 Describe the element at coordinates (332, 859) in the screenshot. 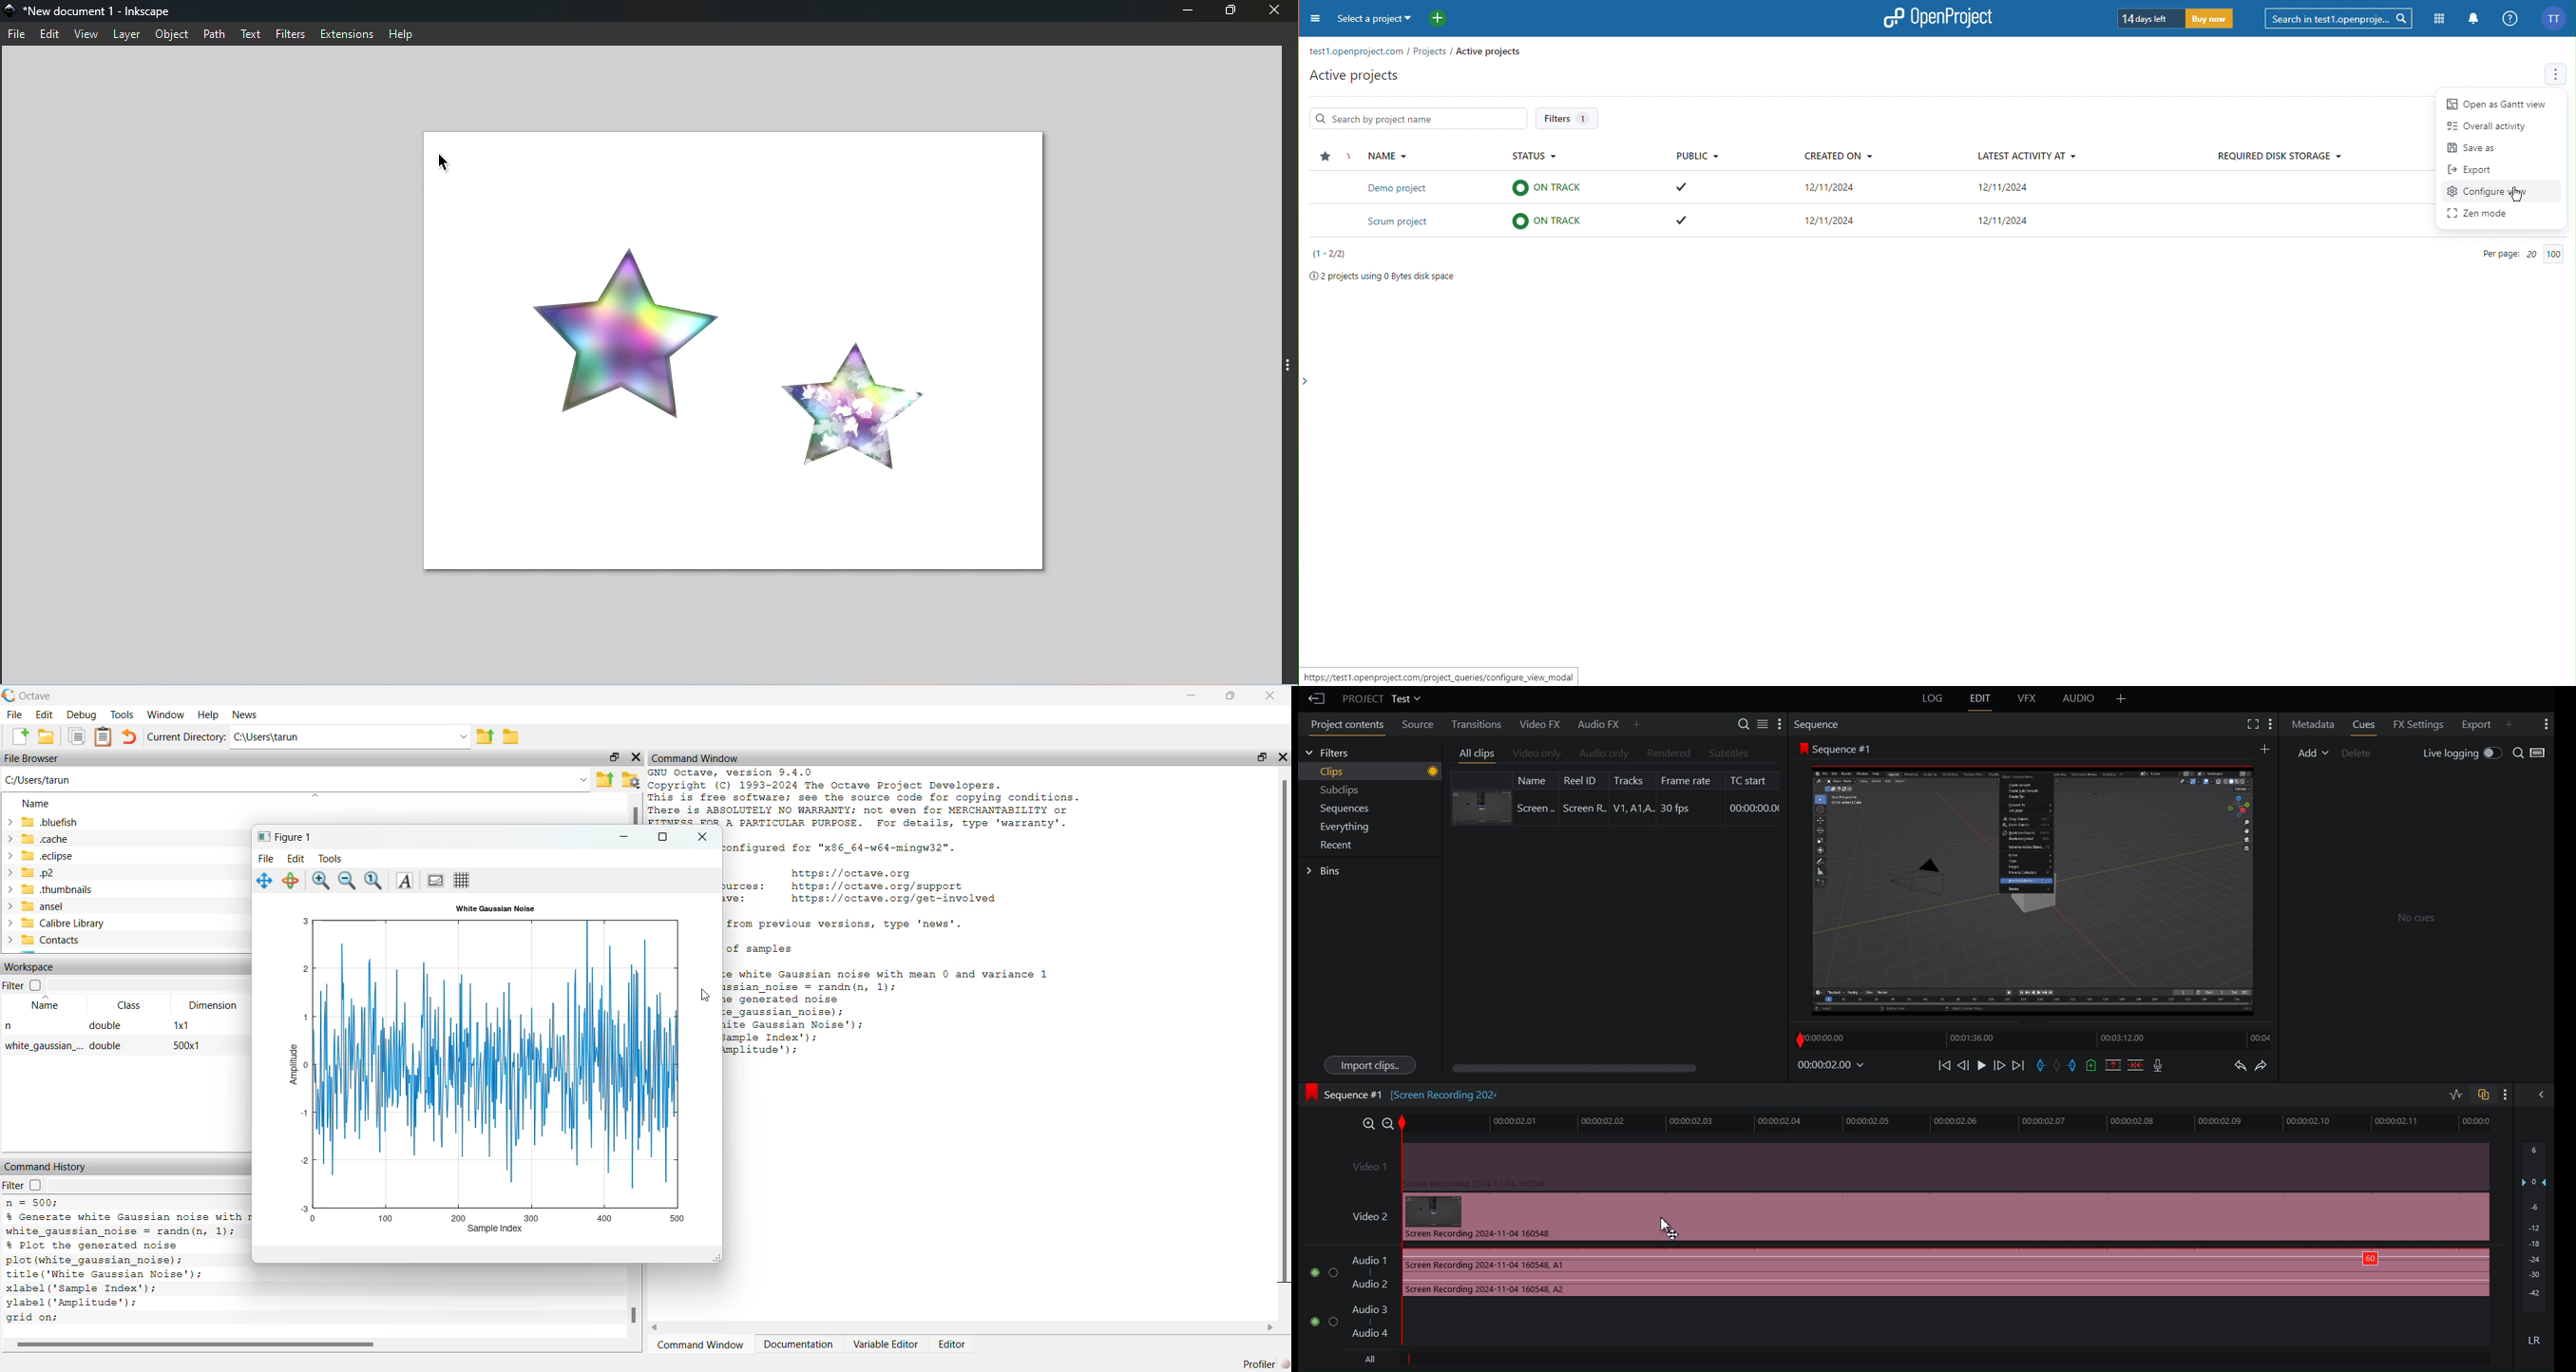

I see ` Tools` at that location.